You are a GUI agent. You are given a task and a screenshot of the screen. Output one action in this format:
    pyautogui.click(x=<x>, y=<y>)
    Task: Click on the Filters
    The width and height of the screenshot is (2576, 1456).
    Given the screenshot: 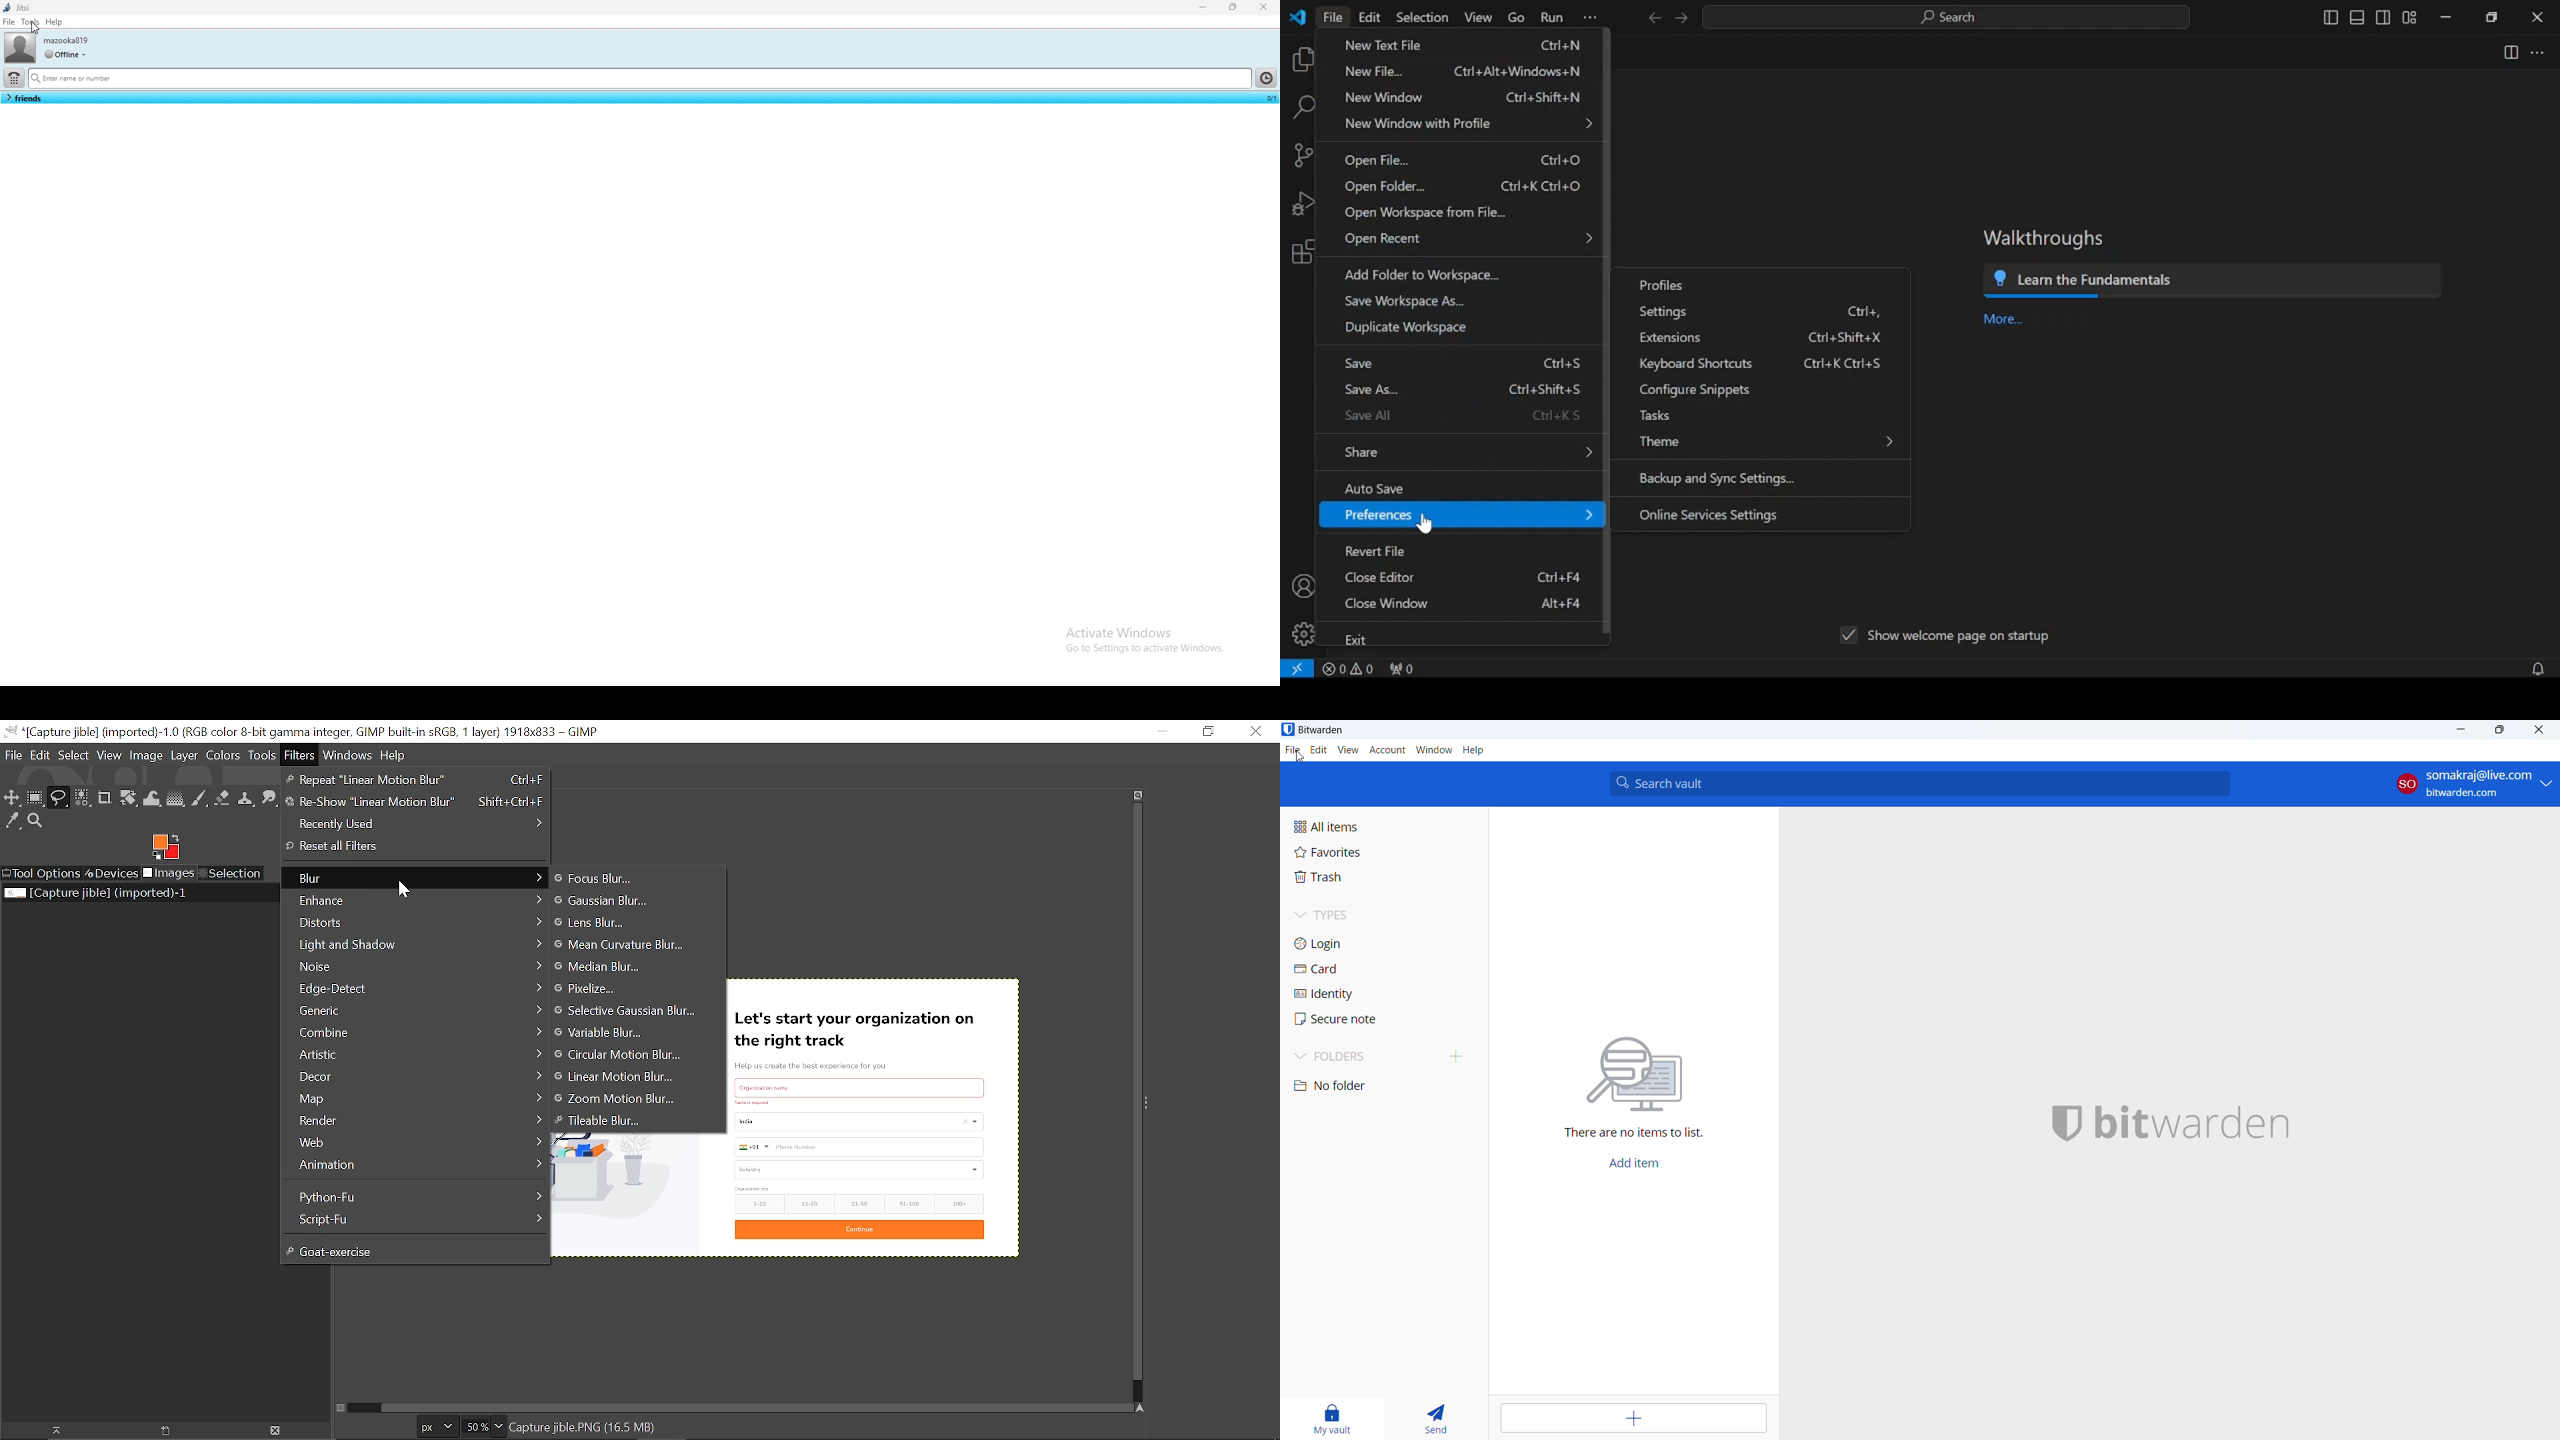 What is the action you would take?
    pyautogui.click(x=301, y=756)
    